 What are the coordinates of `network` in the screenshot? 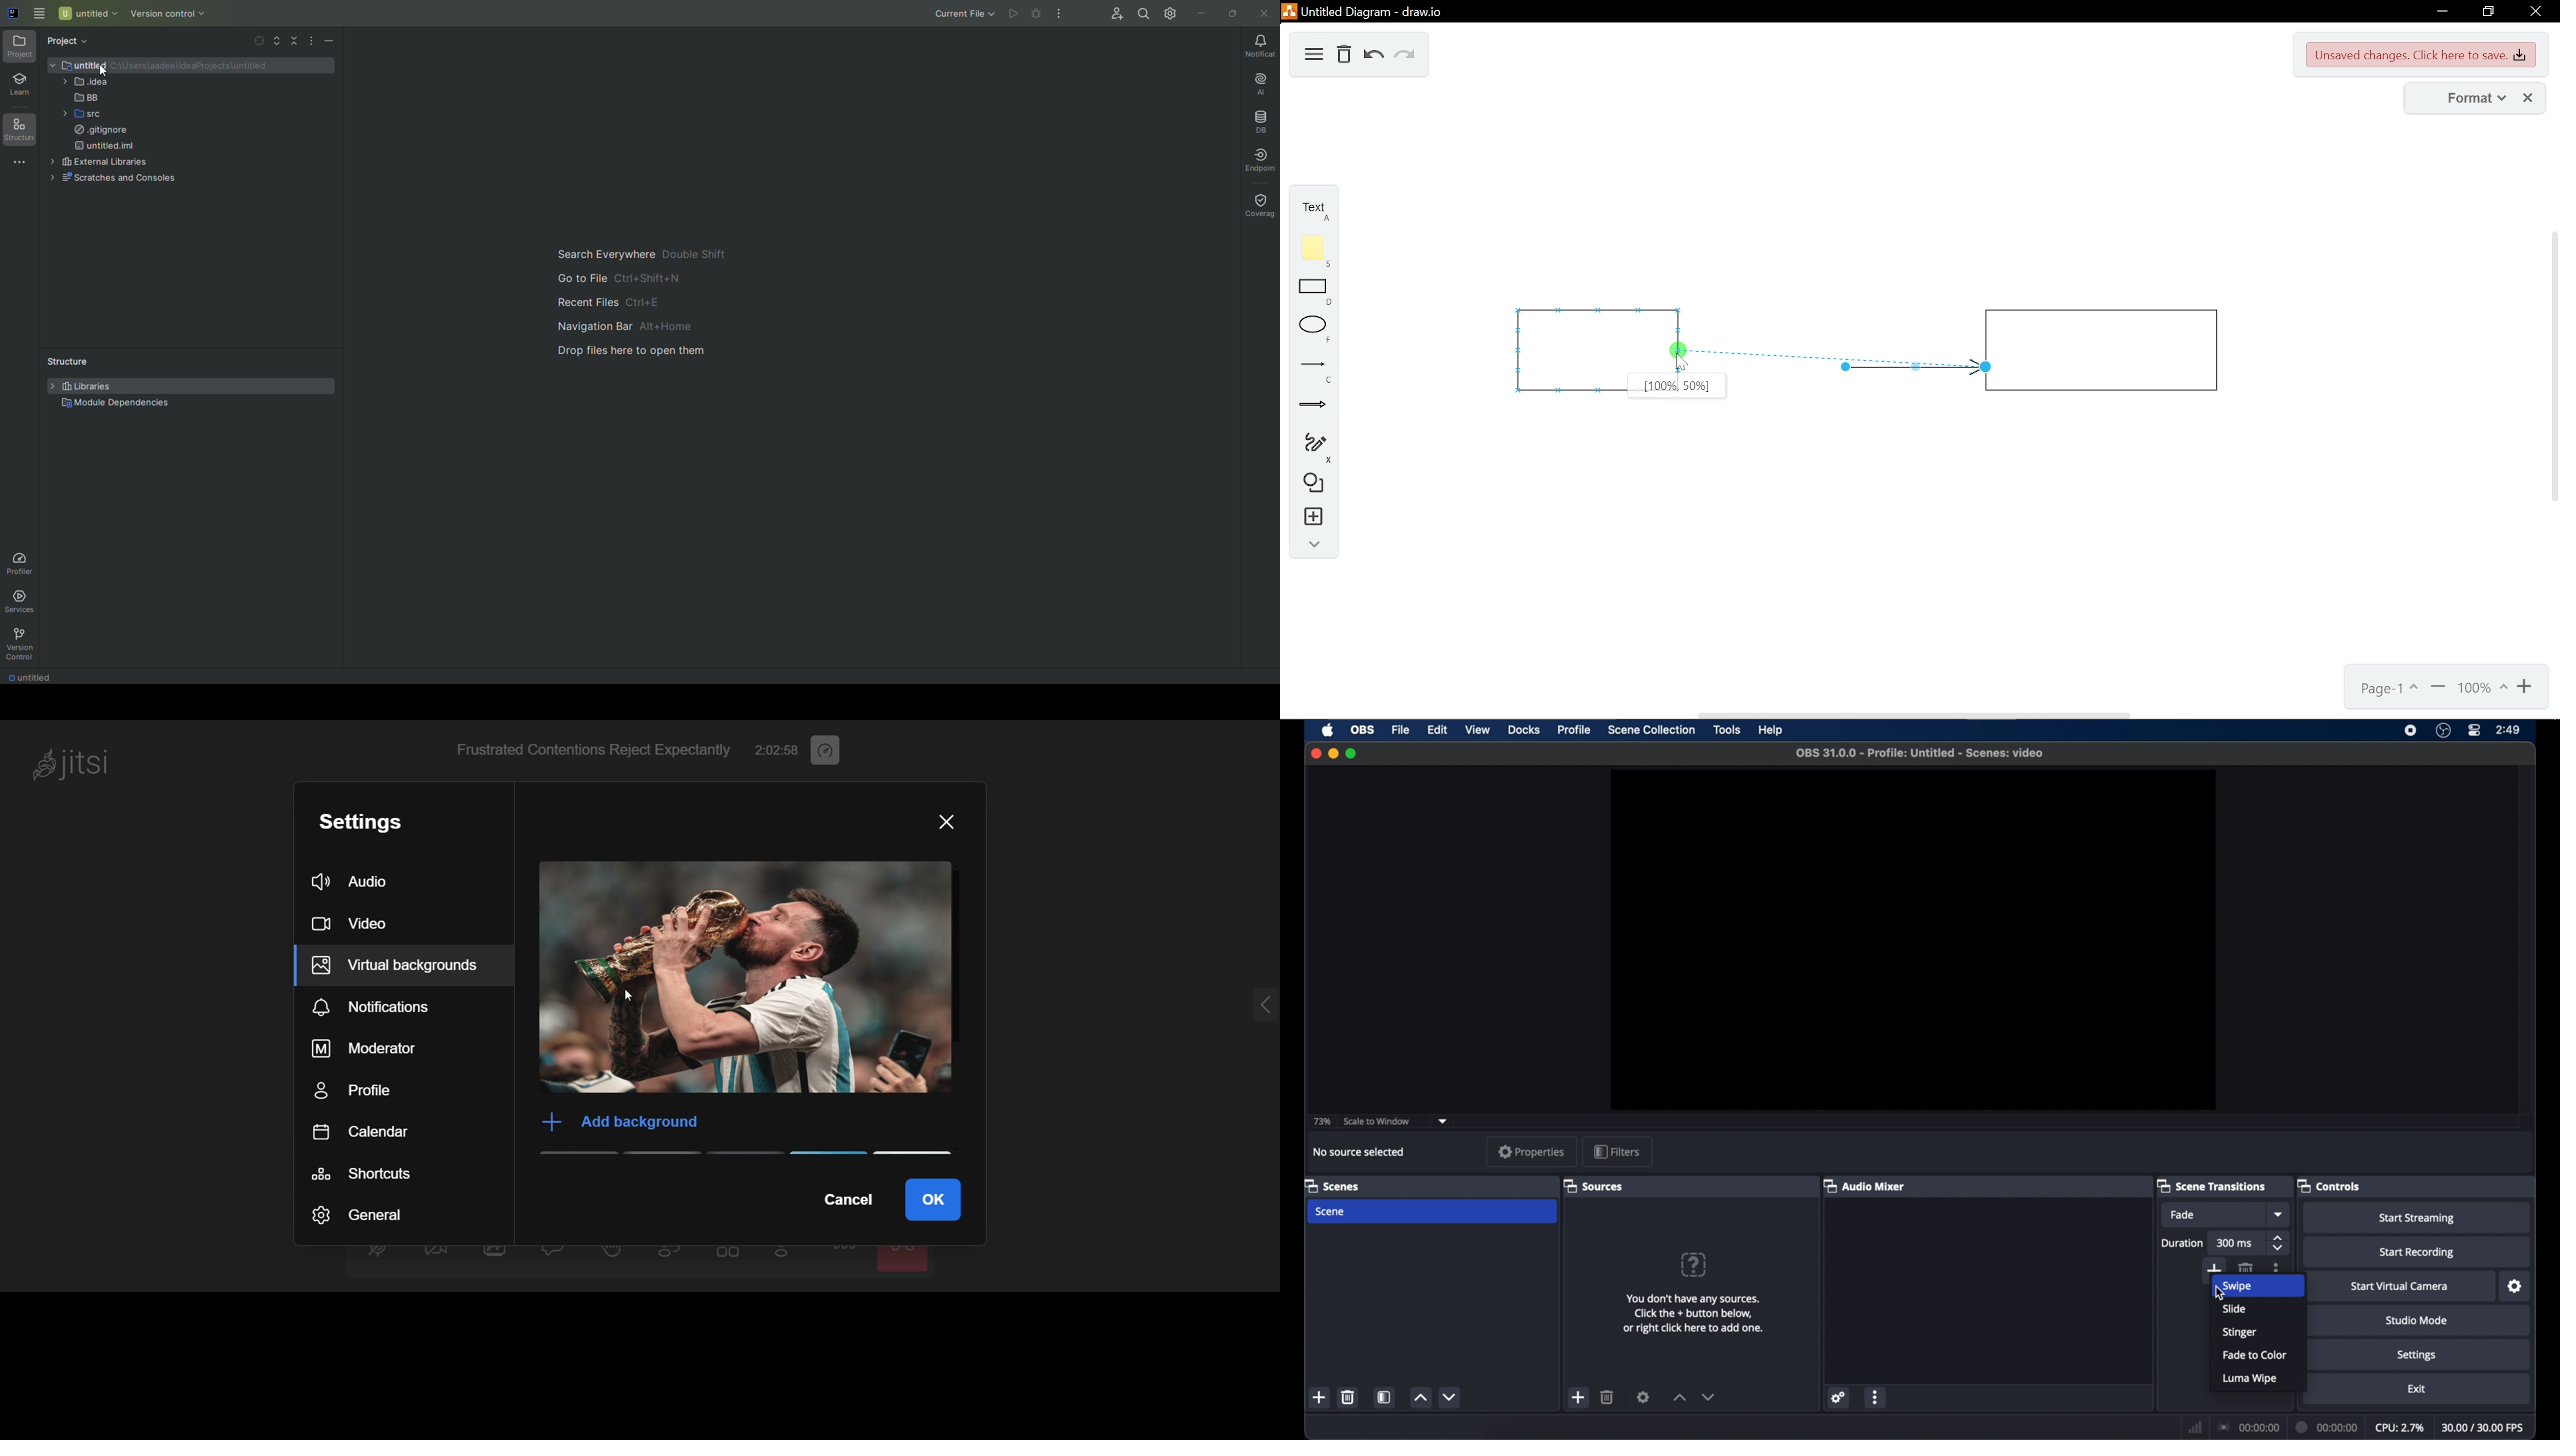 It's located at (2193, 1428).